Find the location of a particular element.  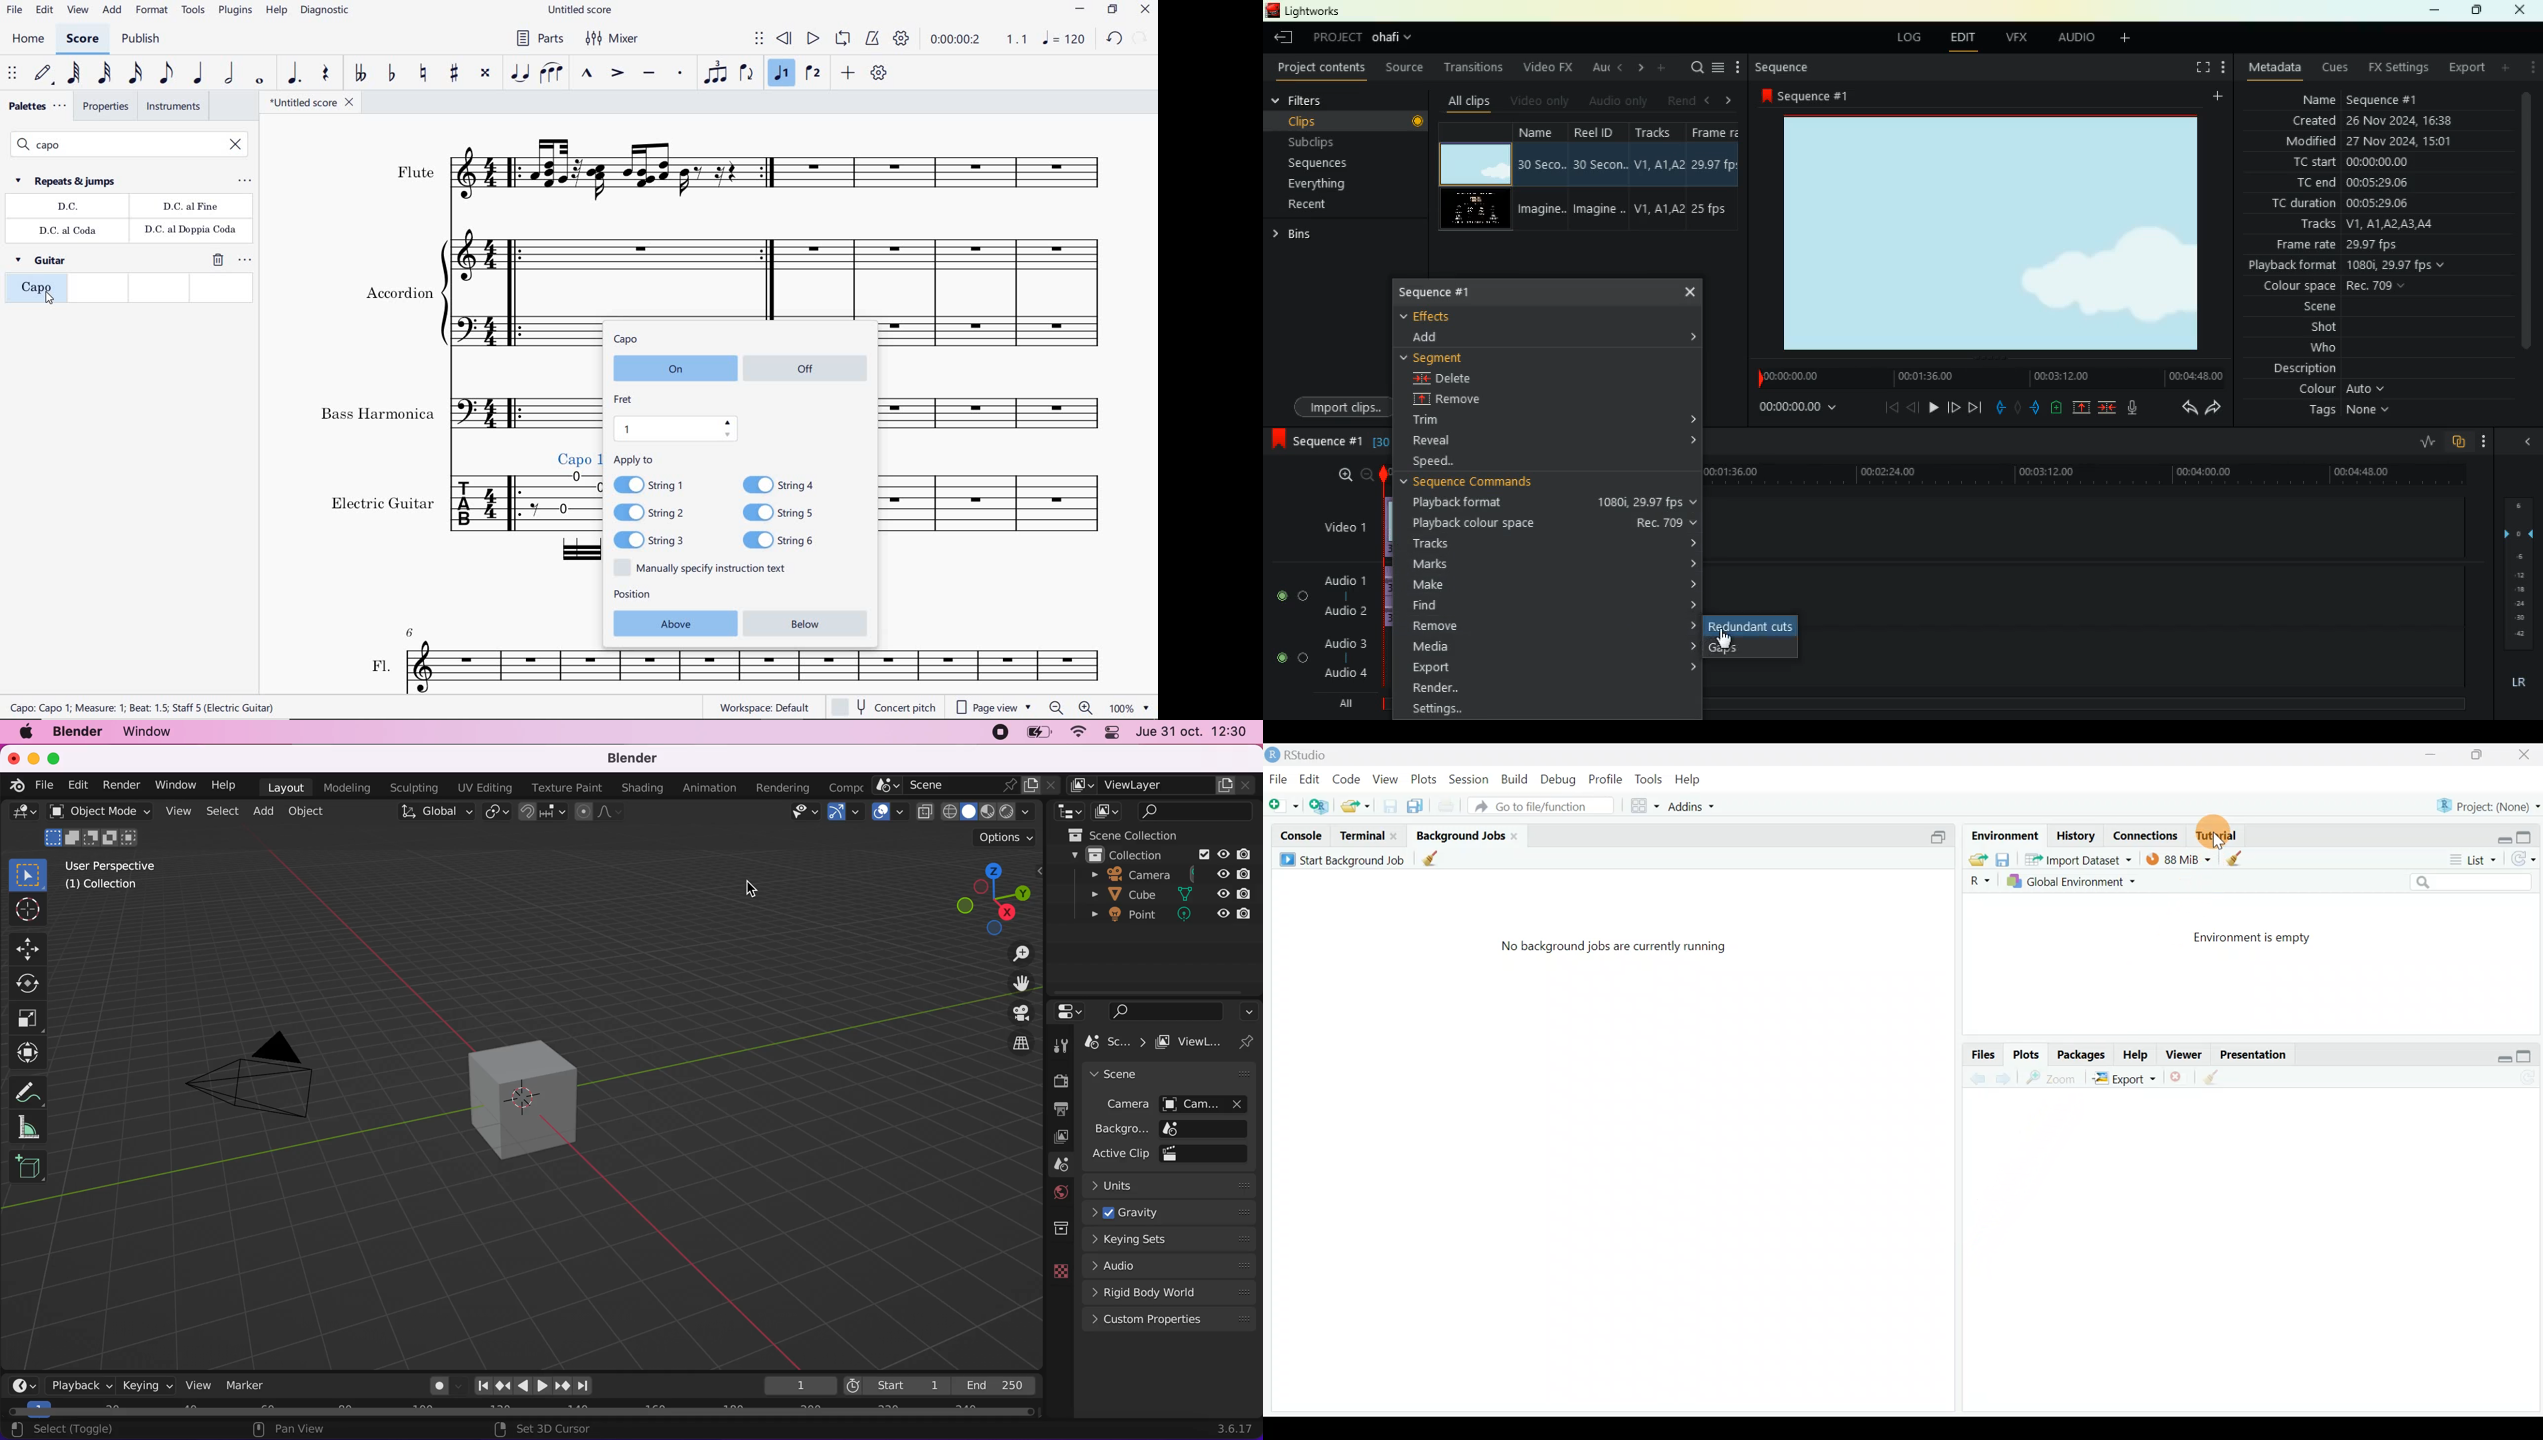

Connections is located at coordinates (2150, 835).